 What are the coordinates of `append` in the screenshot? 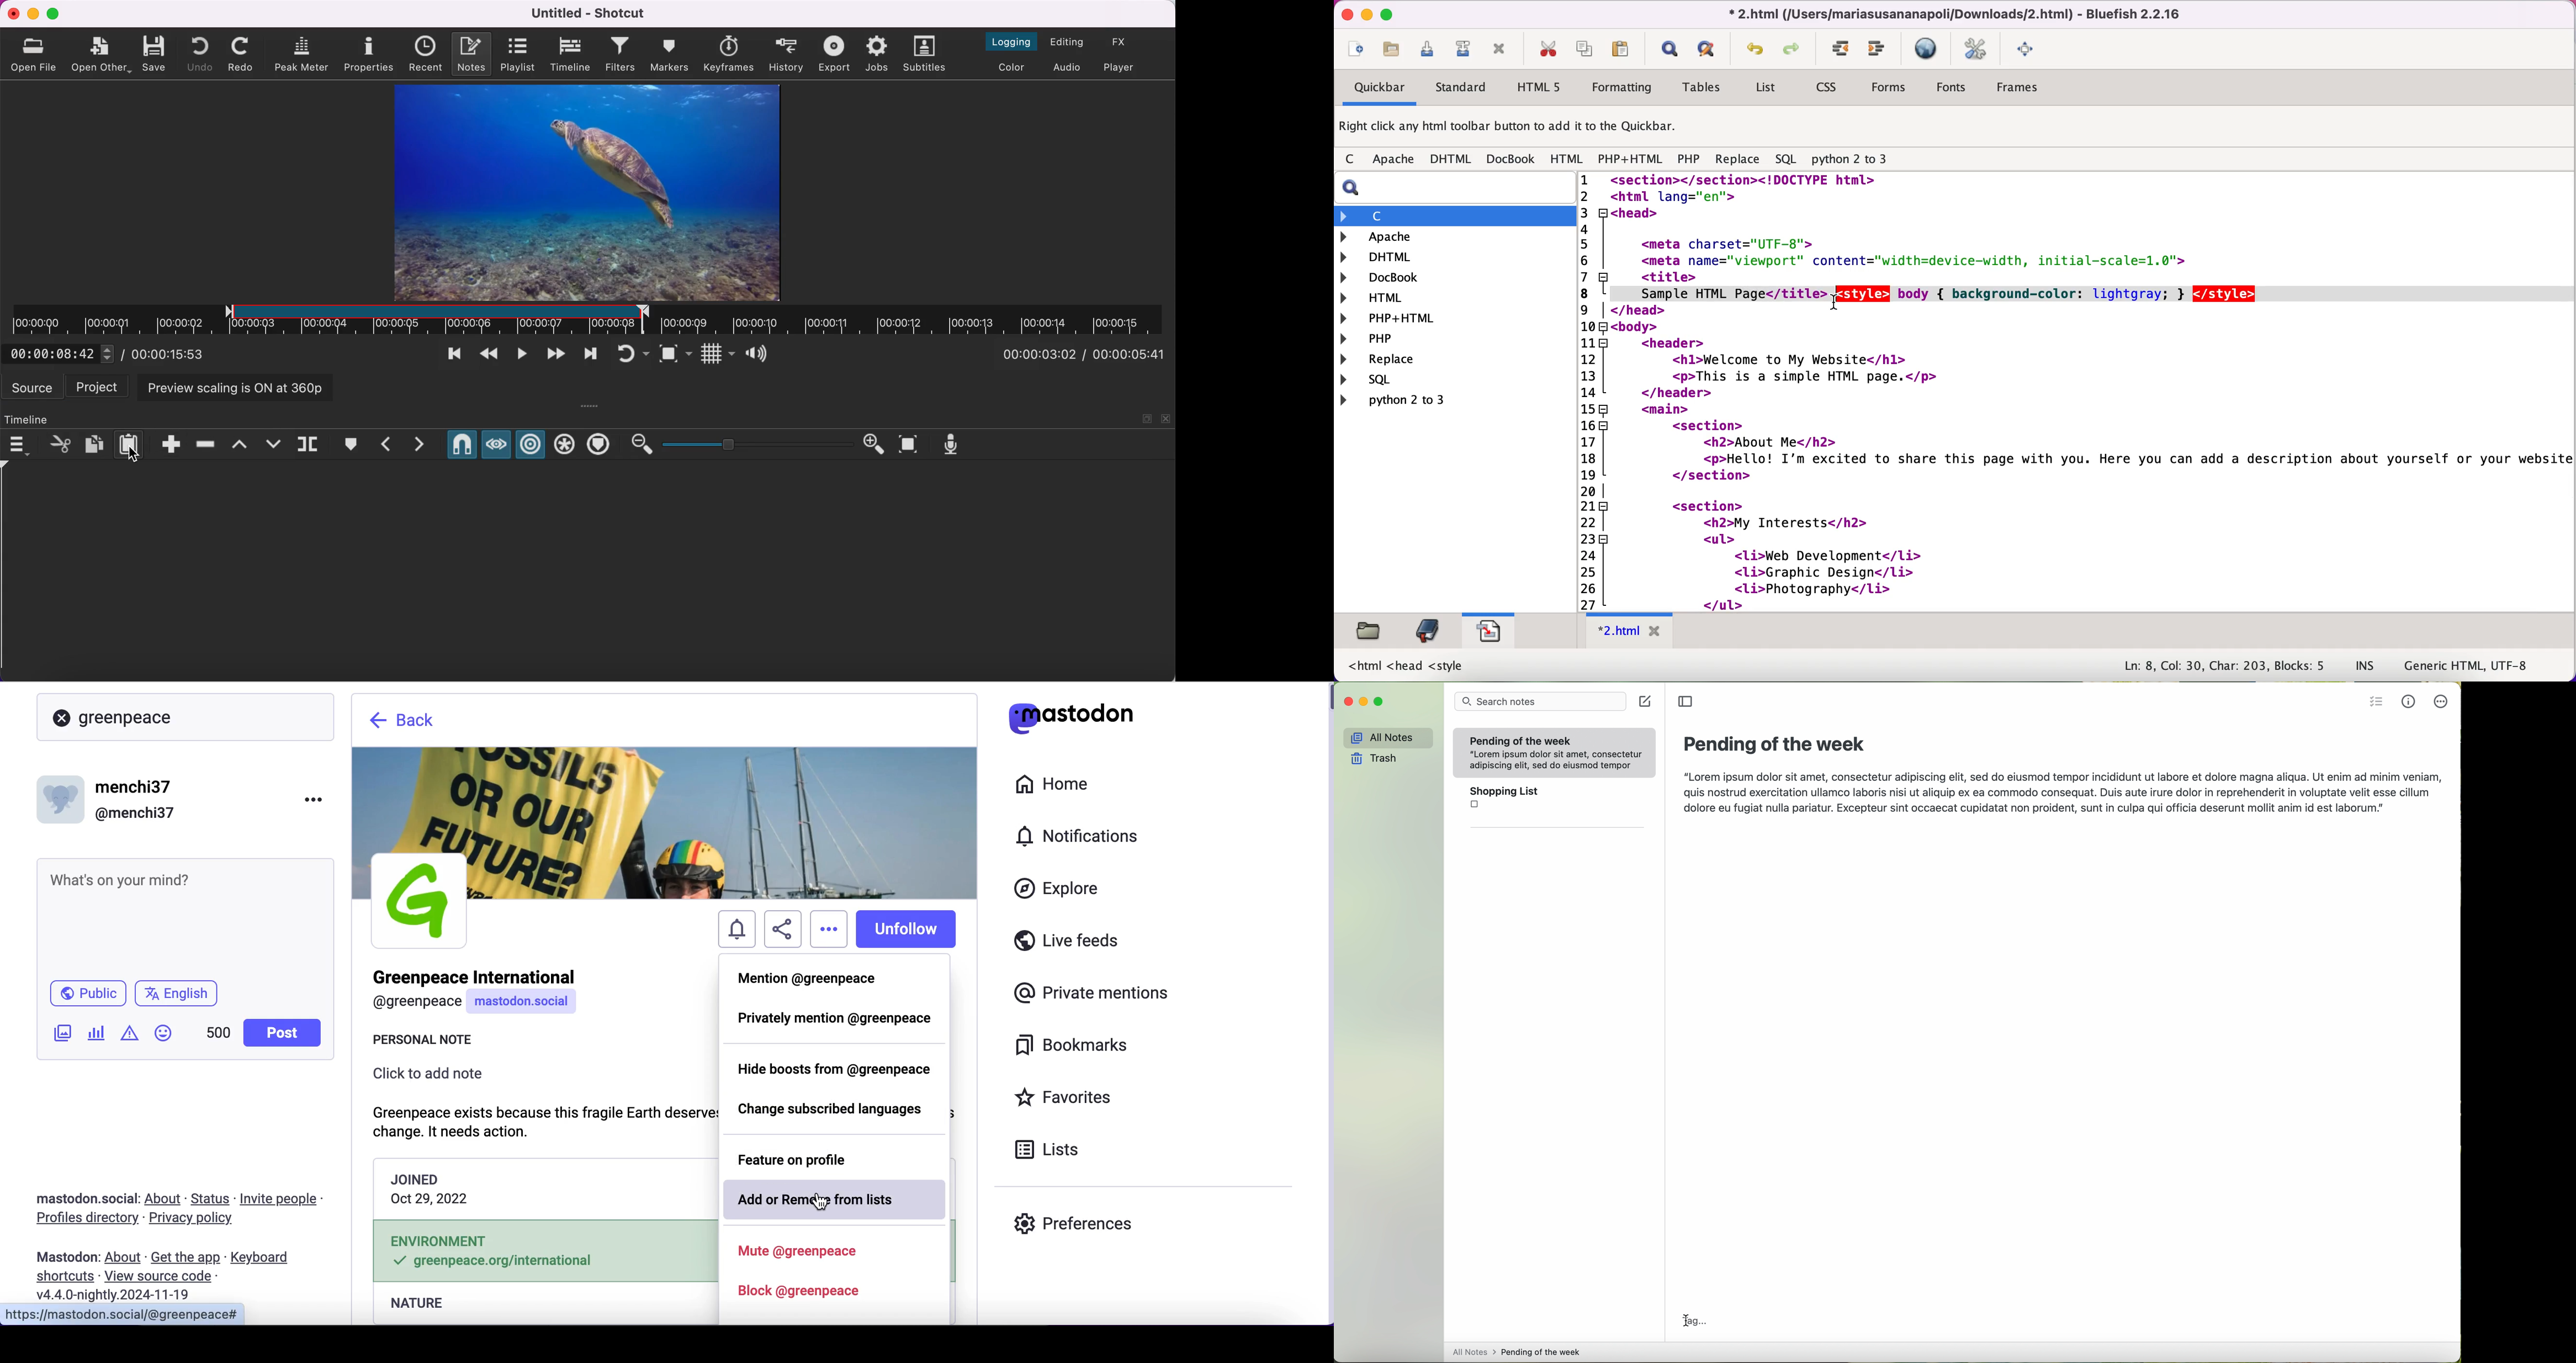 It's located at (170, 443).